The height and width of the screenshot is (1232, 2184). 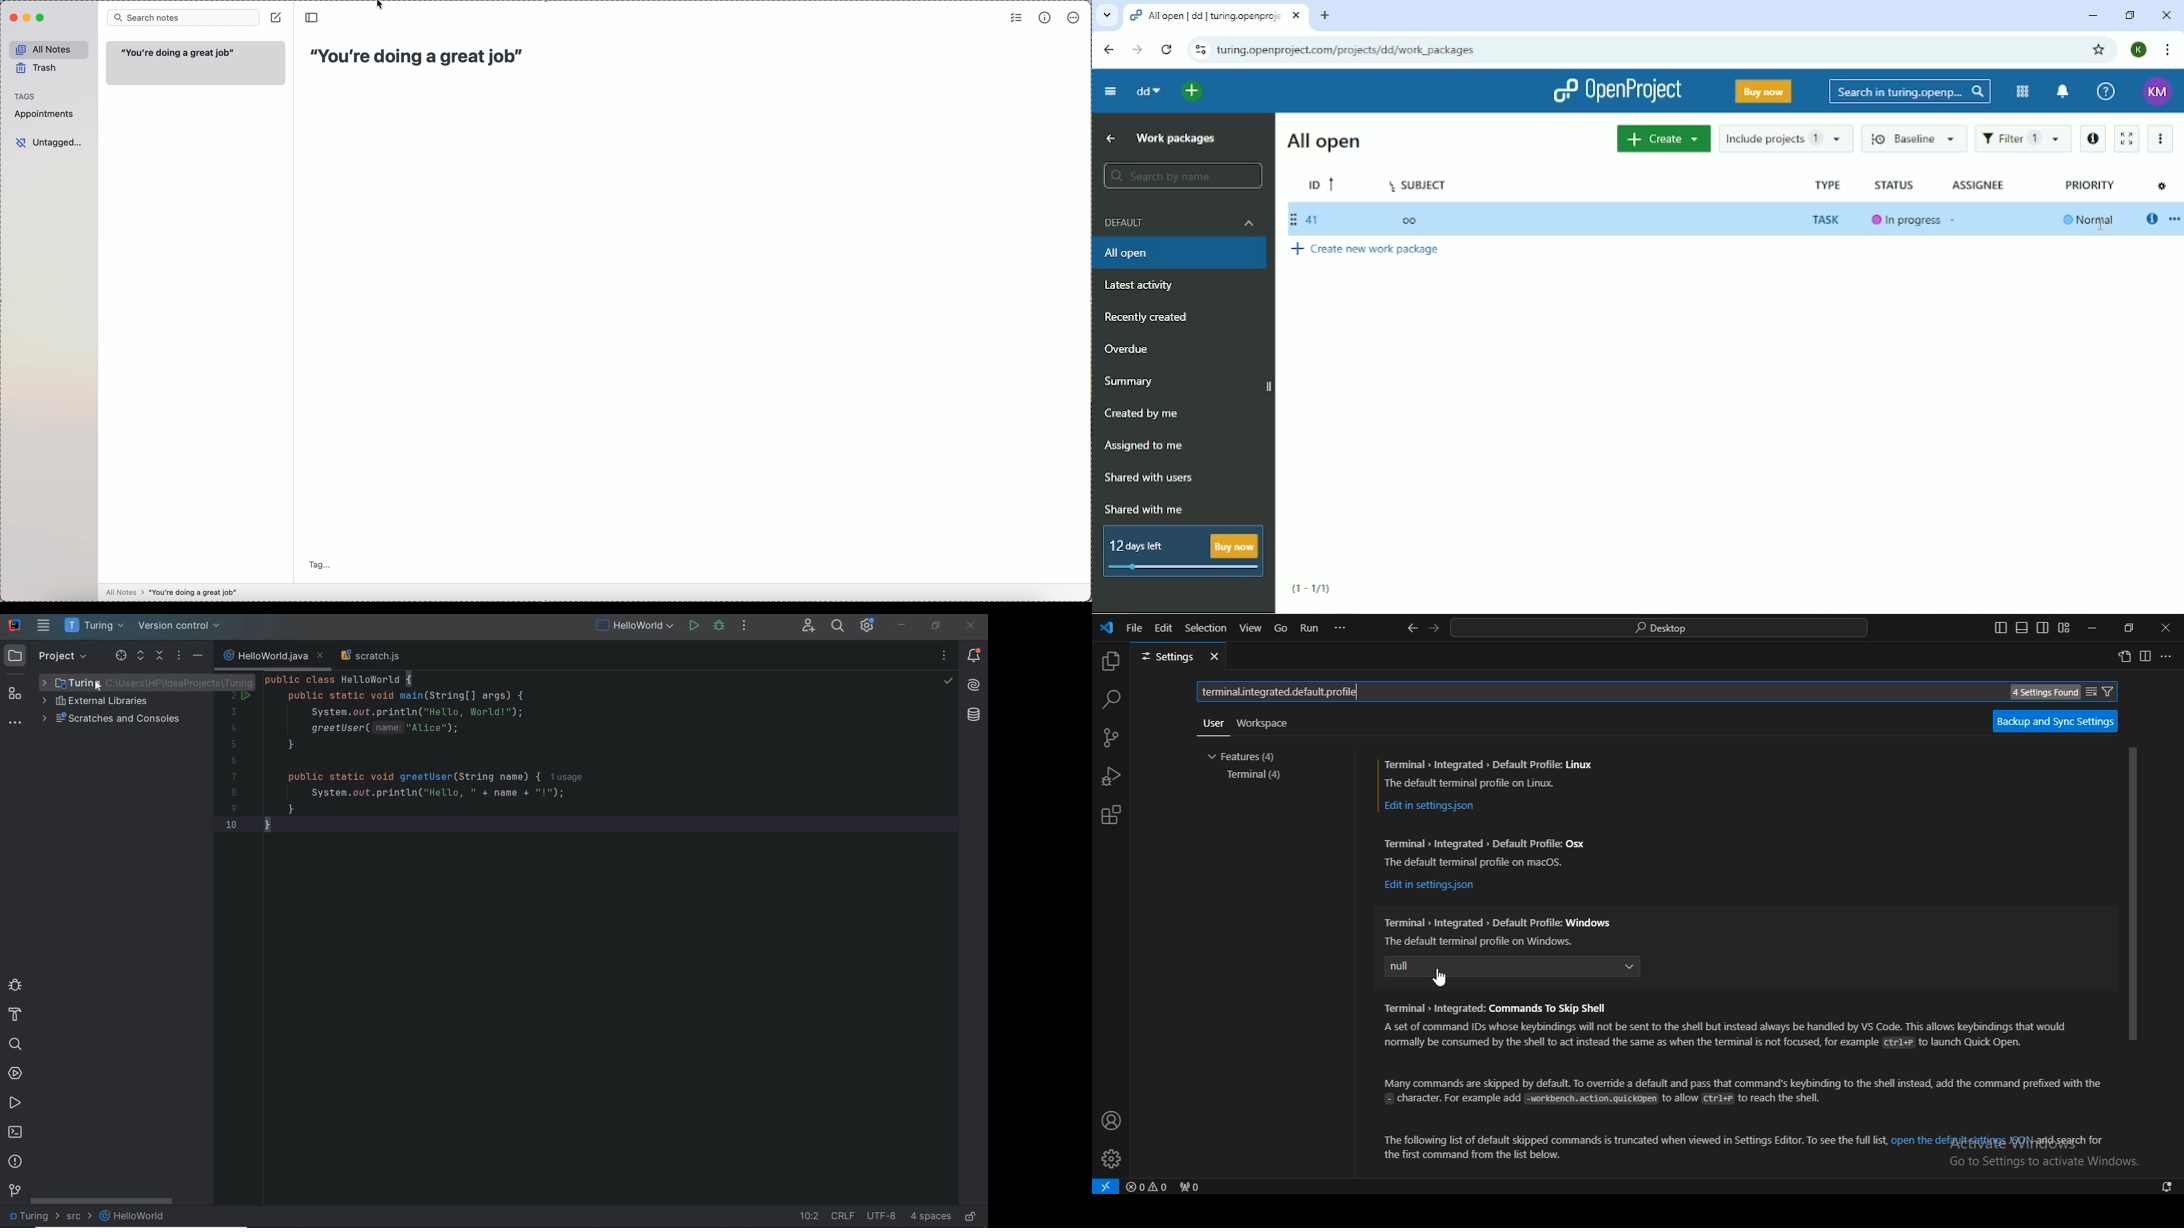 I want to click on All open, so click(x=1324, y=143).